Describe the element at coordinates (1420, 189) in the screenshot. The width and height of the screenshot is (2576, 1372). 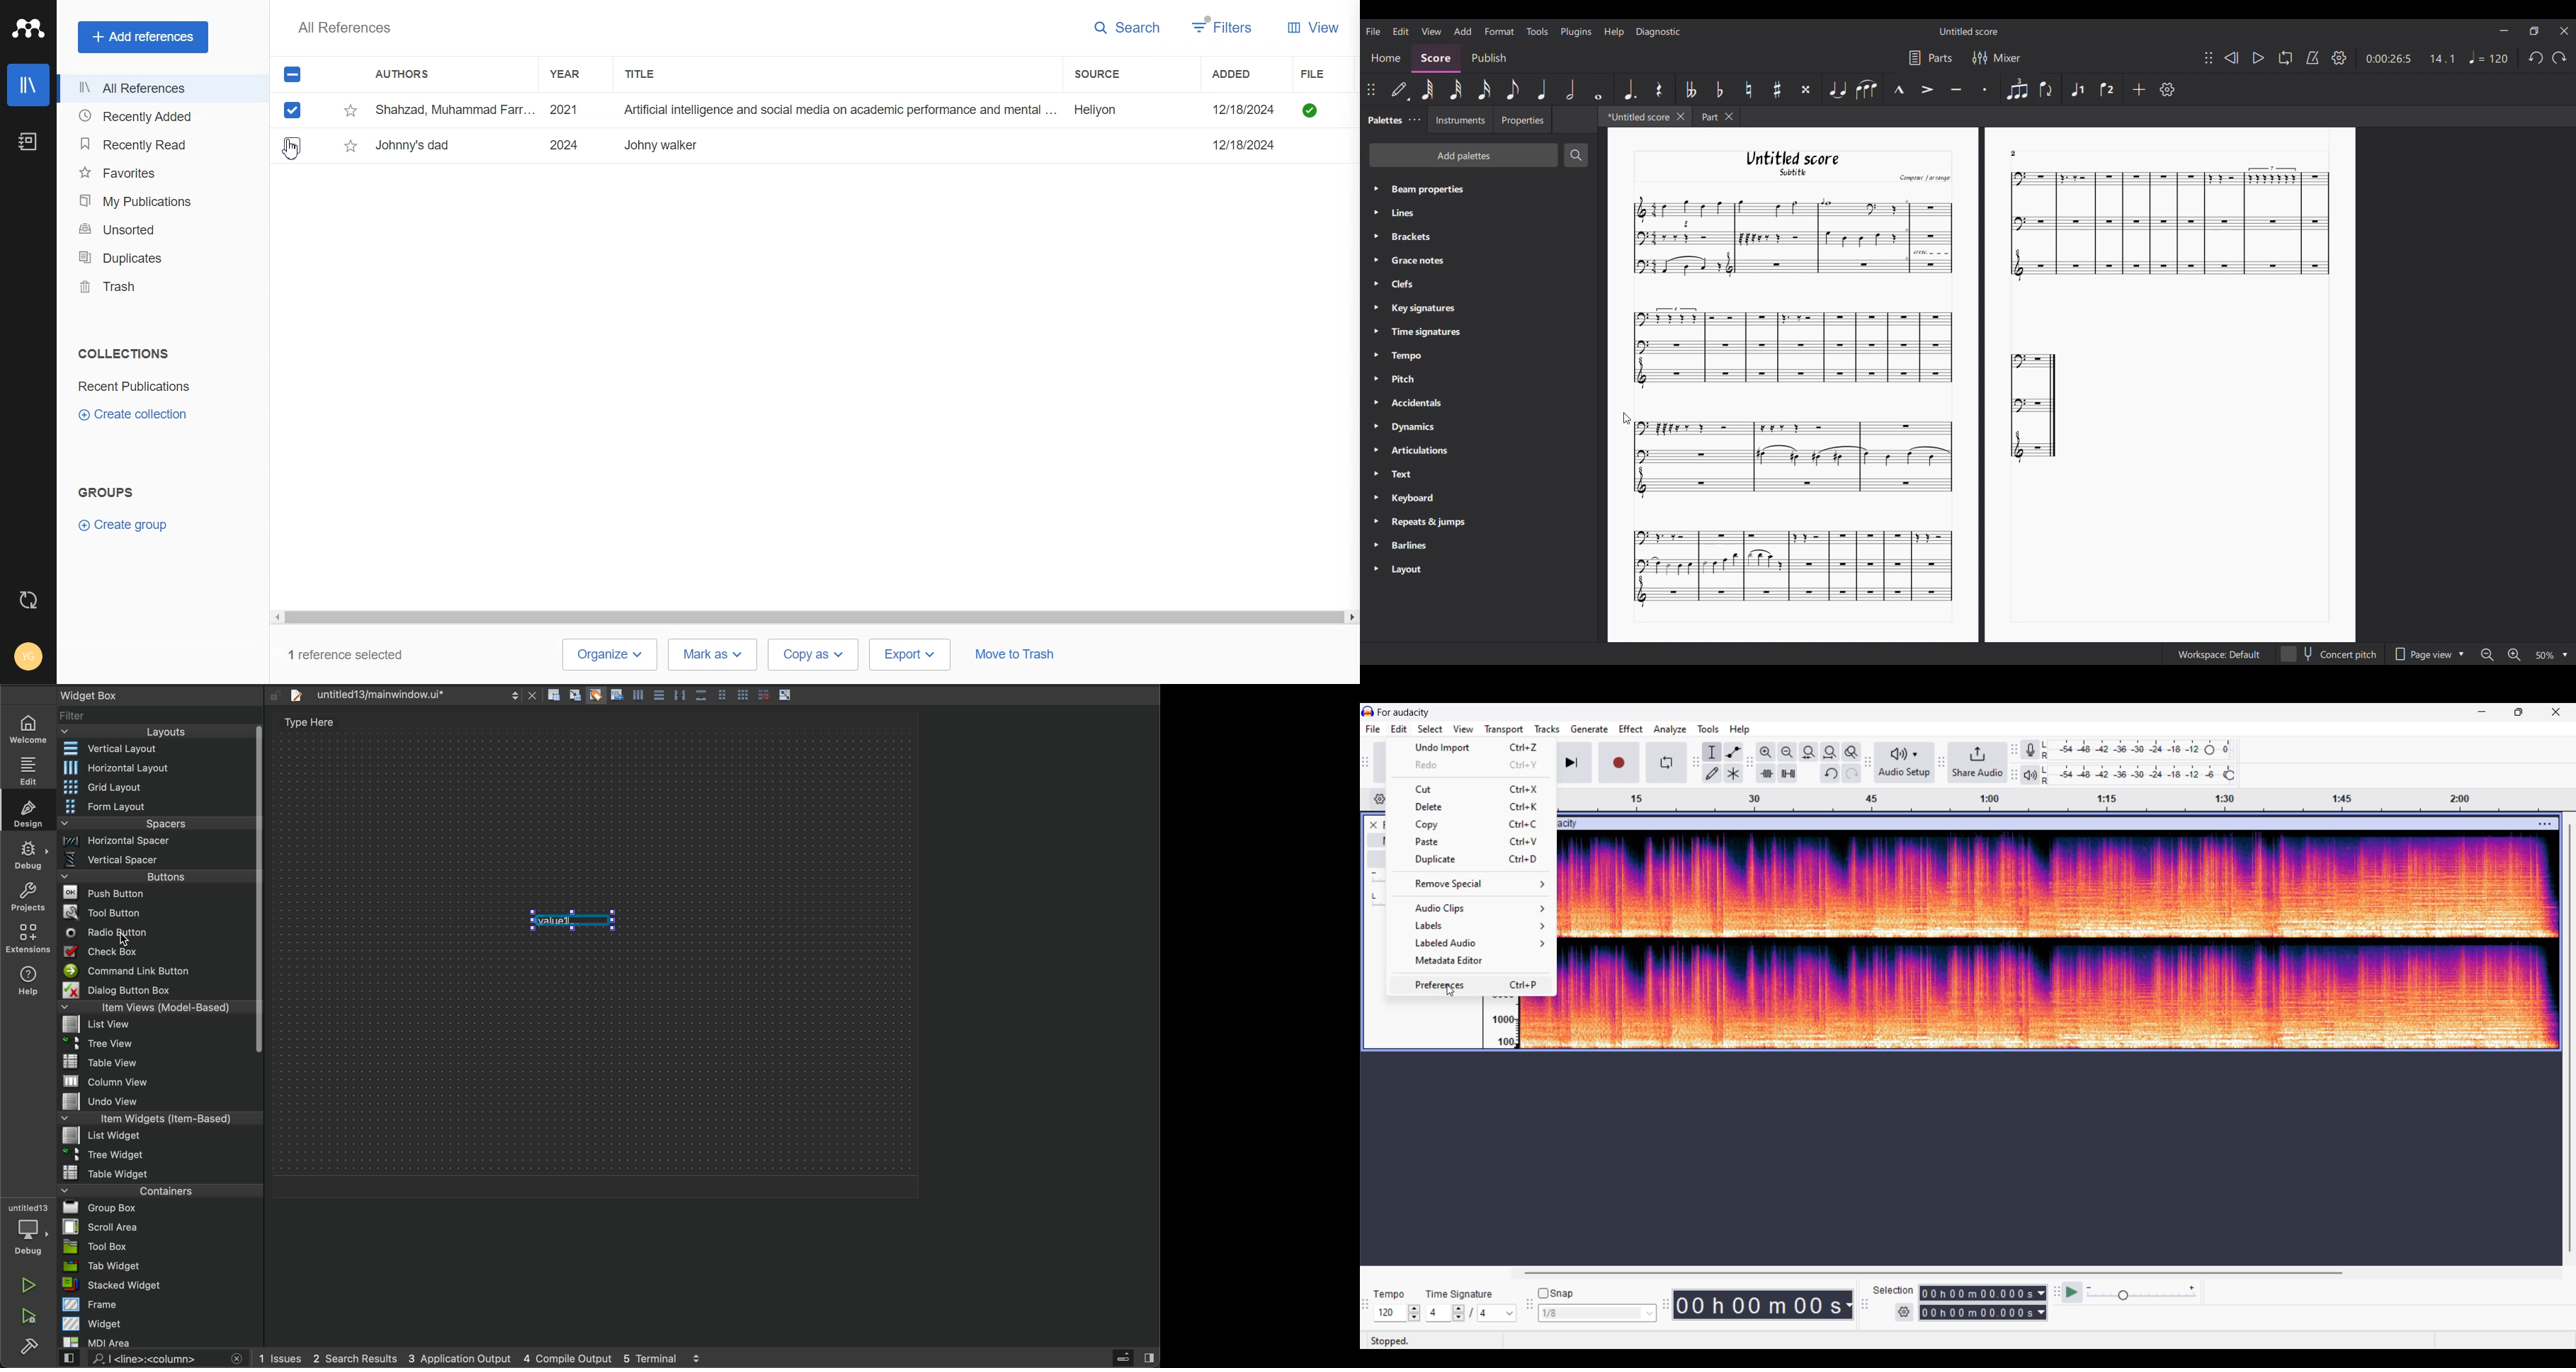
I see `> Beam properties` at that location.